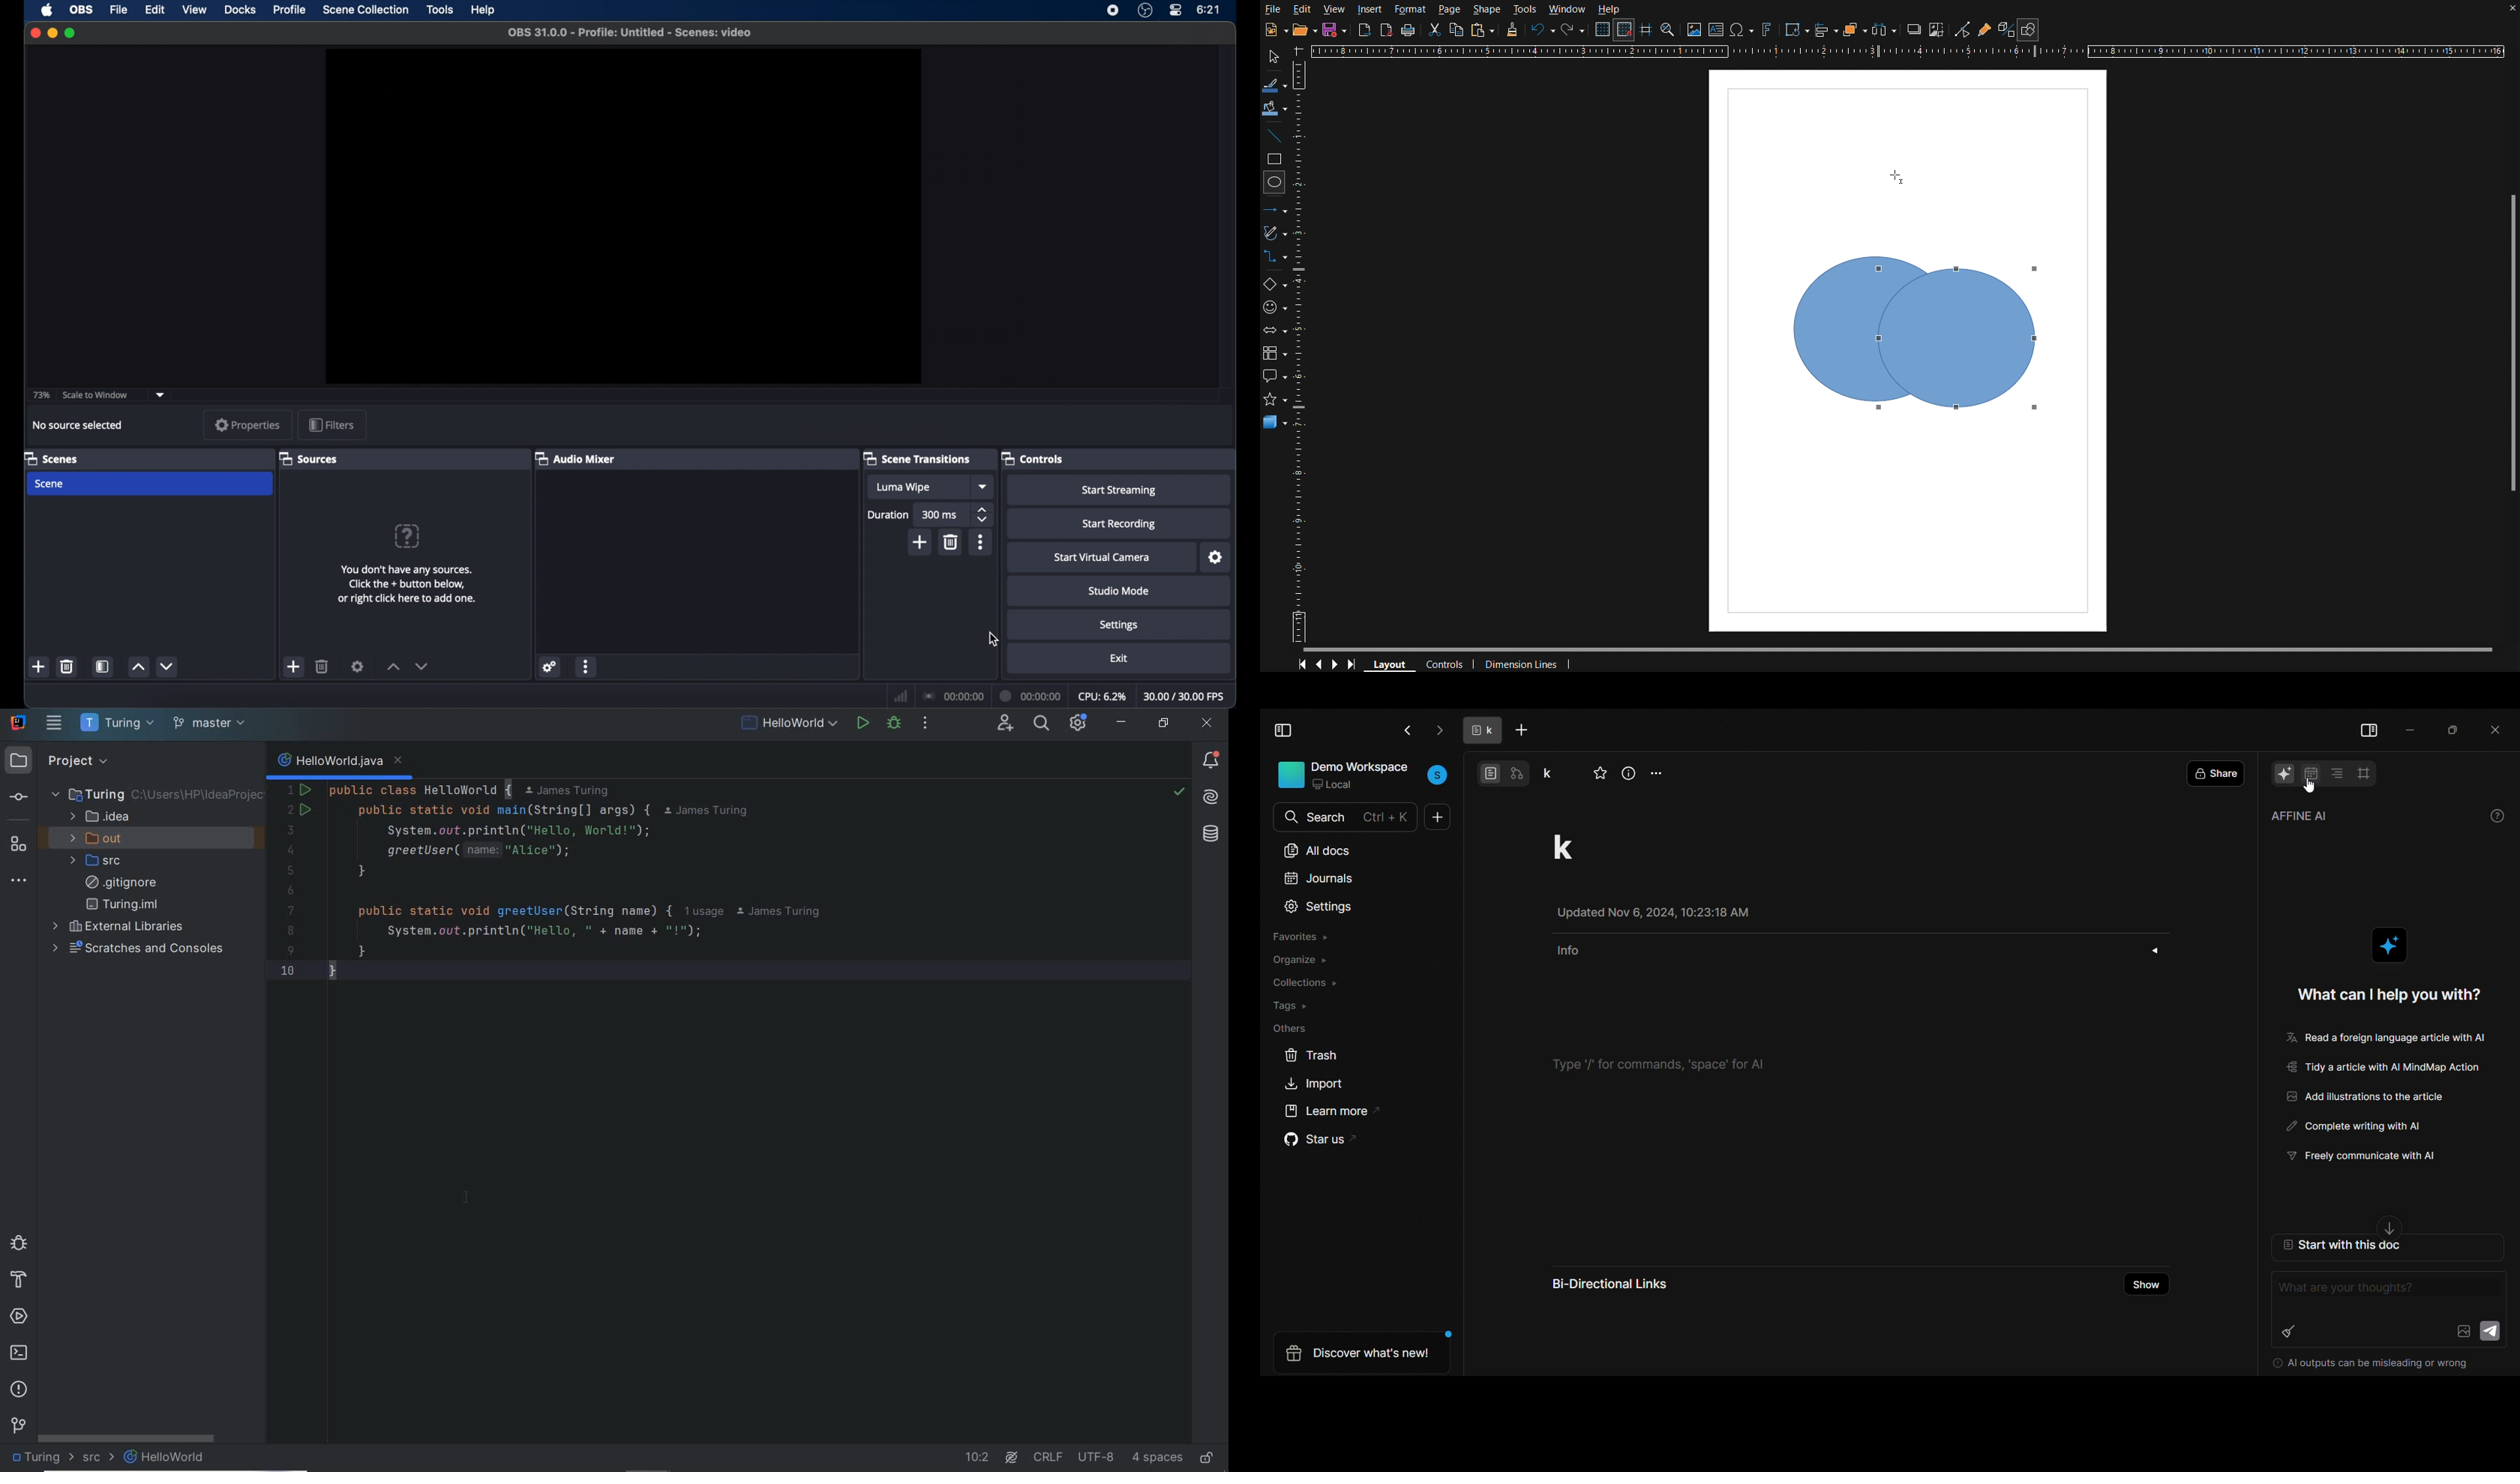  Describe the element at coordinates (1387, 31) in the screenshot. I see `Export as PDF` at that location.